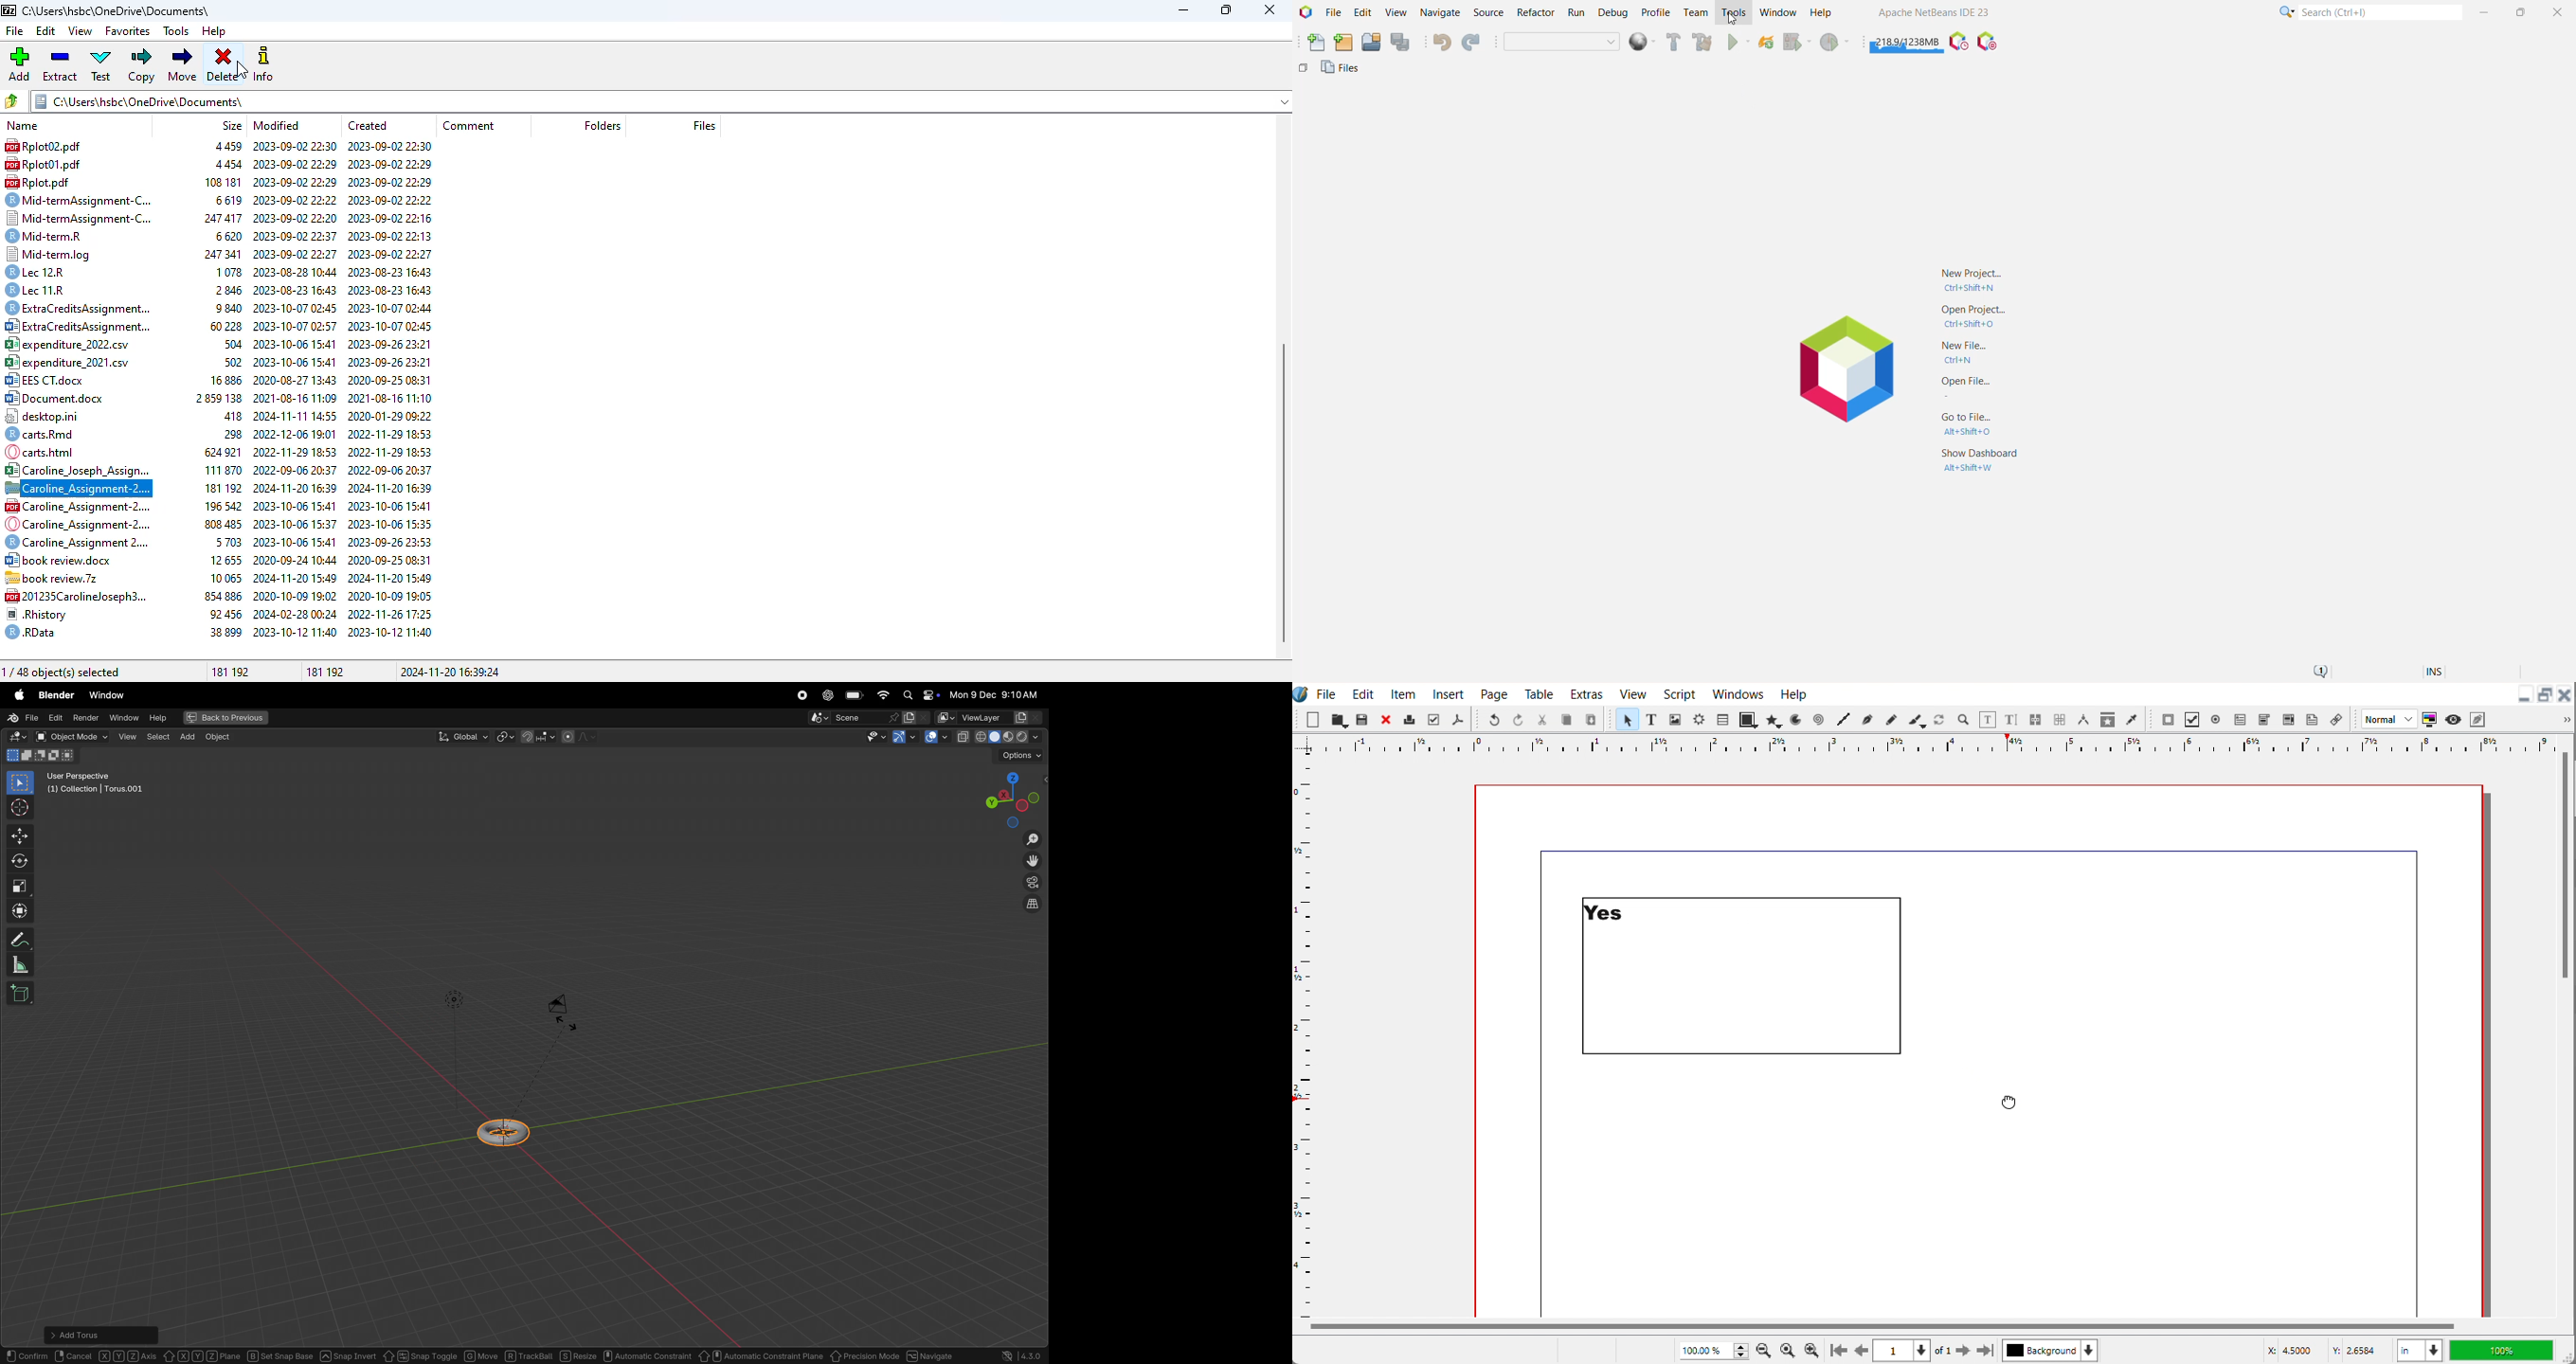 The height and width of the screenshot is (1372, 2576). What do you see at coordinates (1652, 719) in the screenshot?
I see `Text Frame` at bounding box center [1652, 719].